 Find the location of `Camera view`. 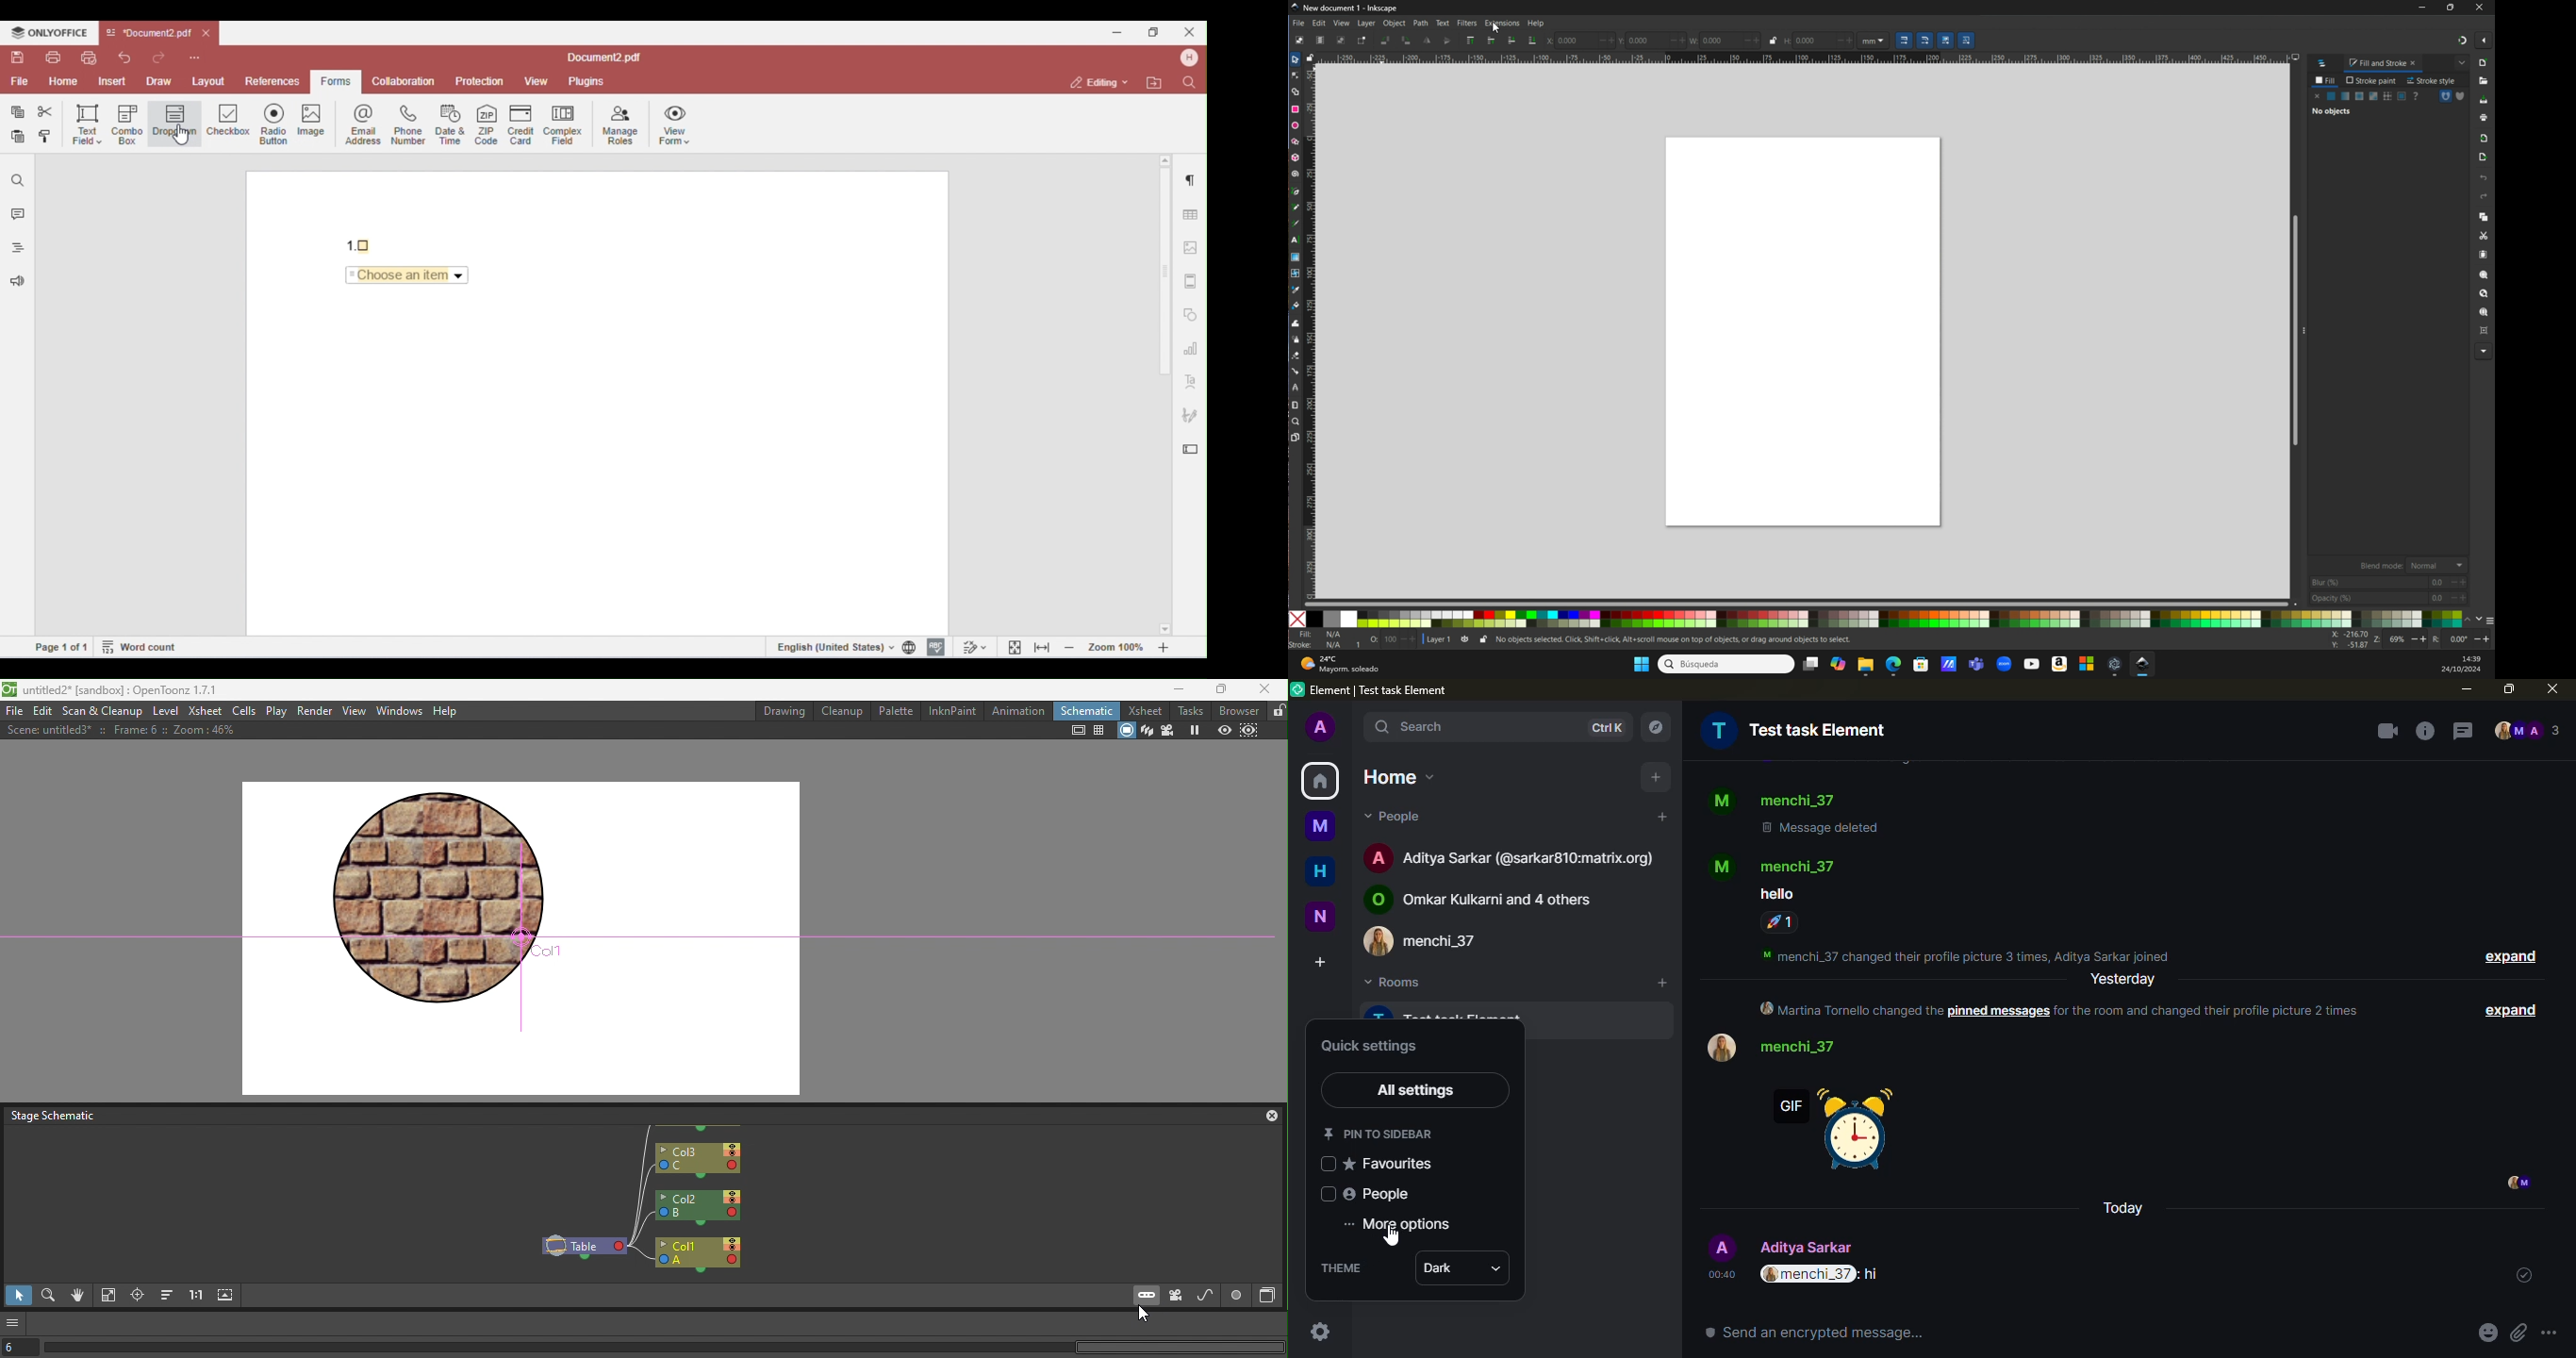

Camera view is located at coordinates (1169, 731).